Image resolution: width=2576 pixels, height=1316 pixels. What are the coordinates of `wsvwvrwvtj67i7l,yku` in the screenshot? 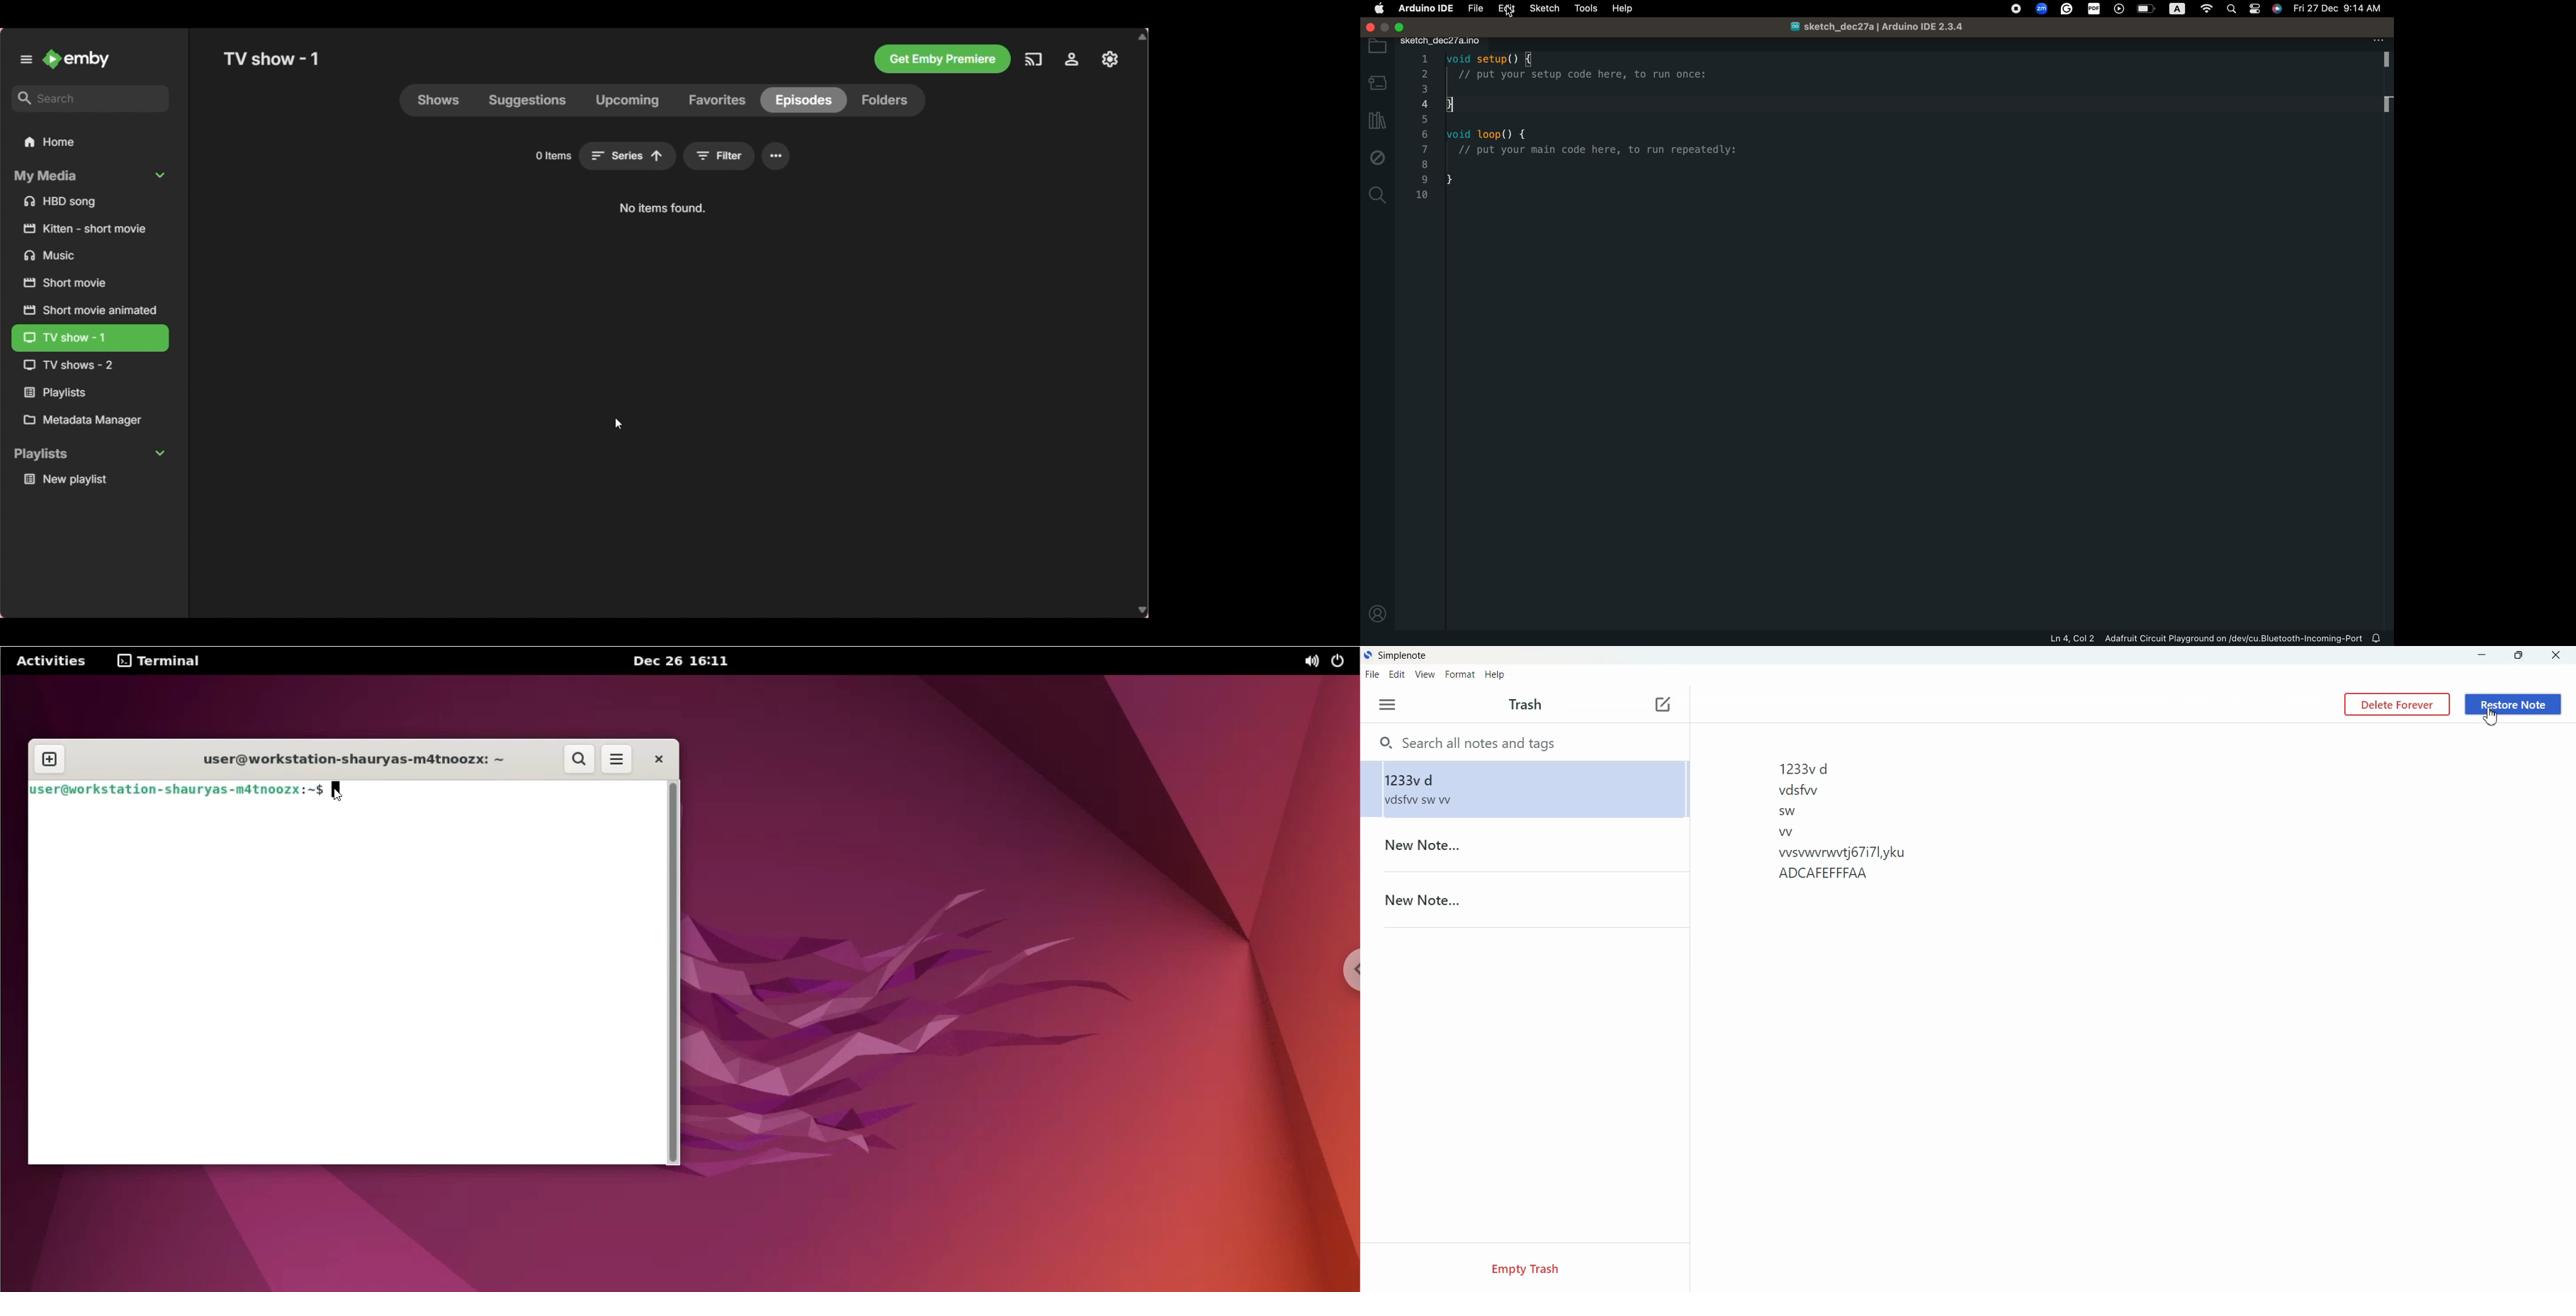 It's located at (1848, 852).